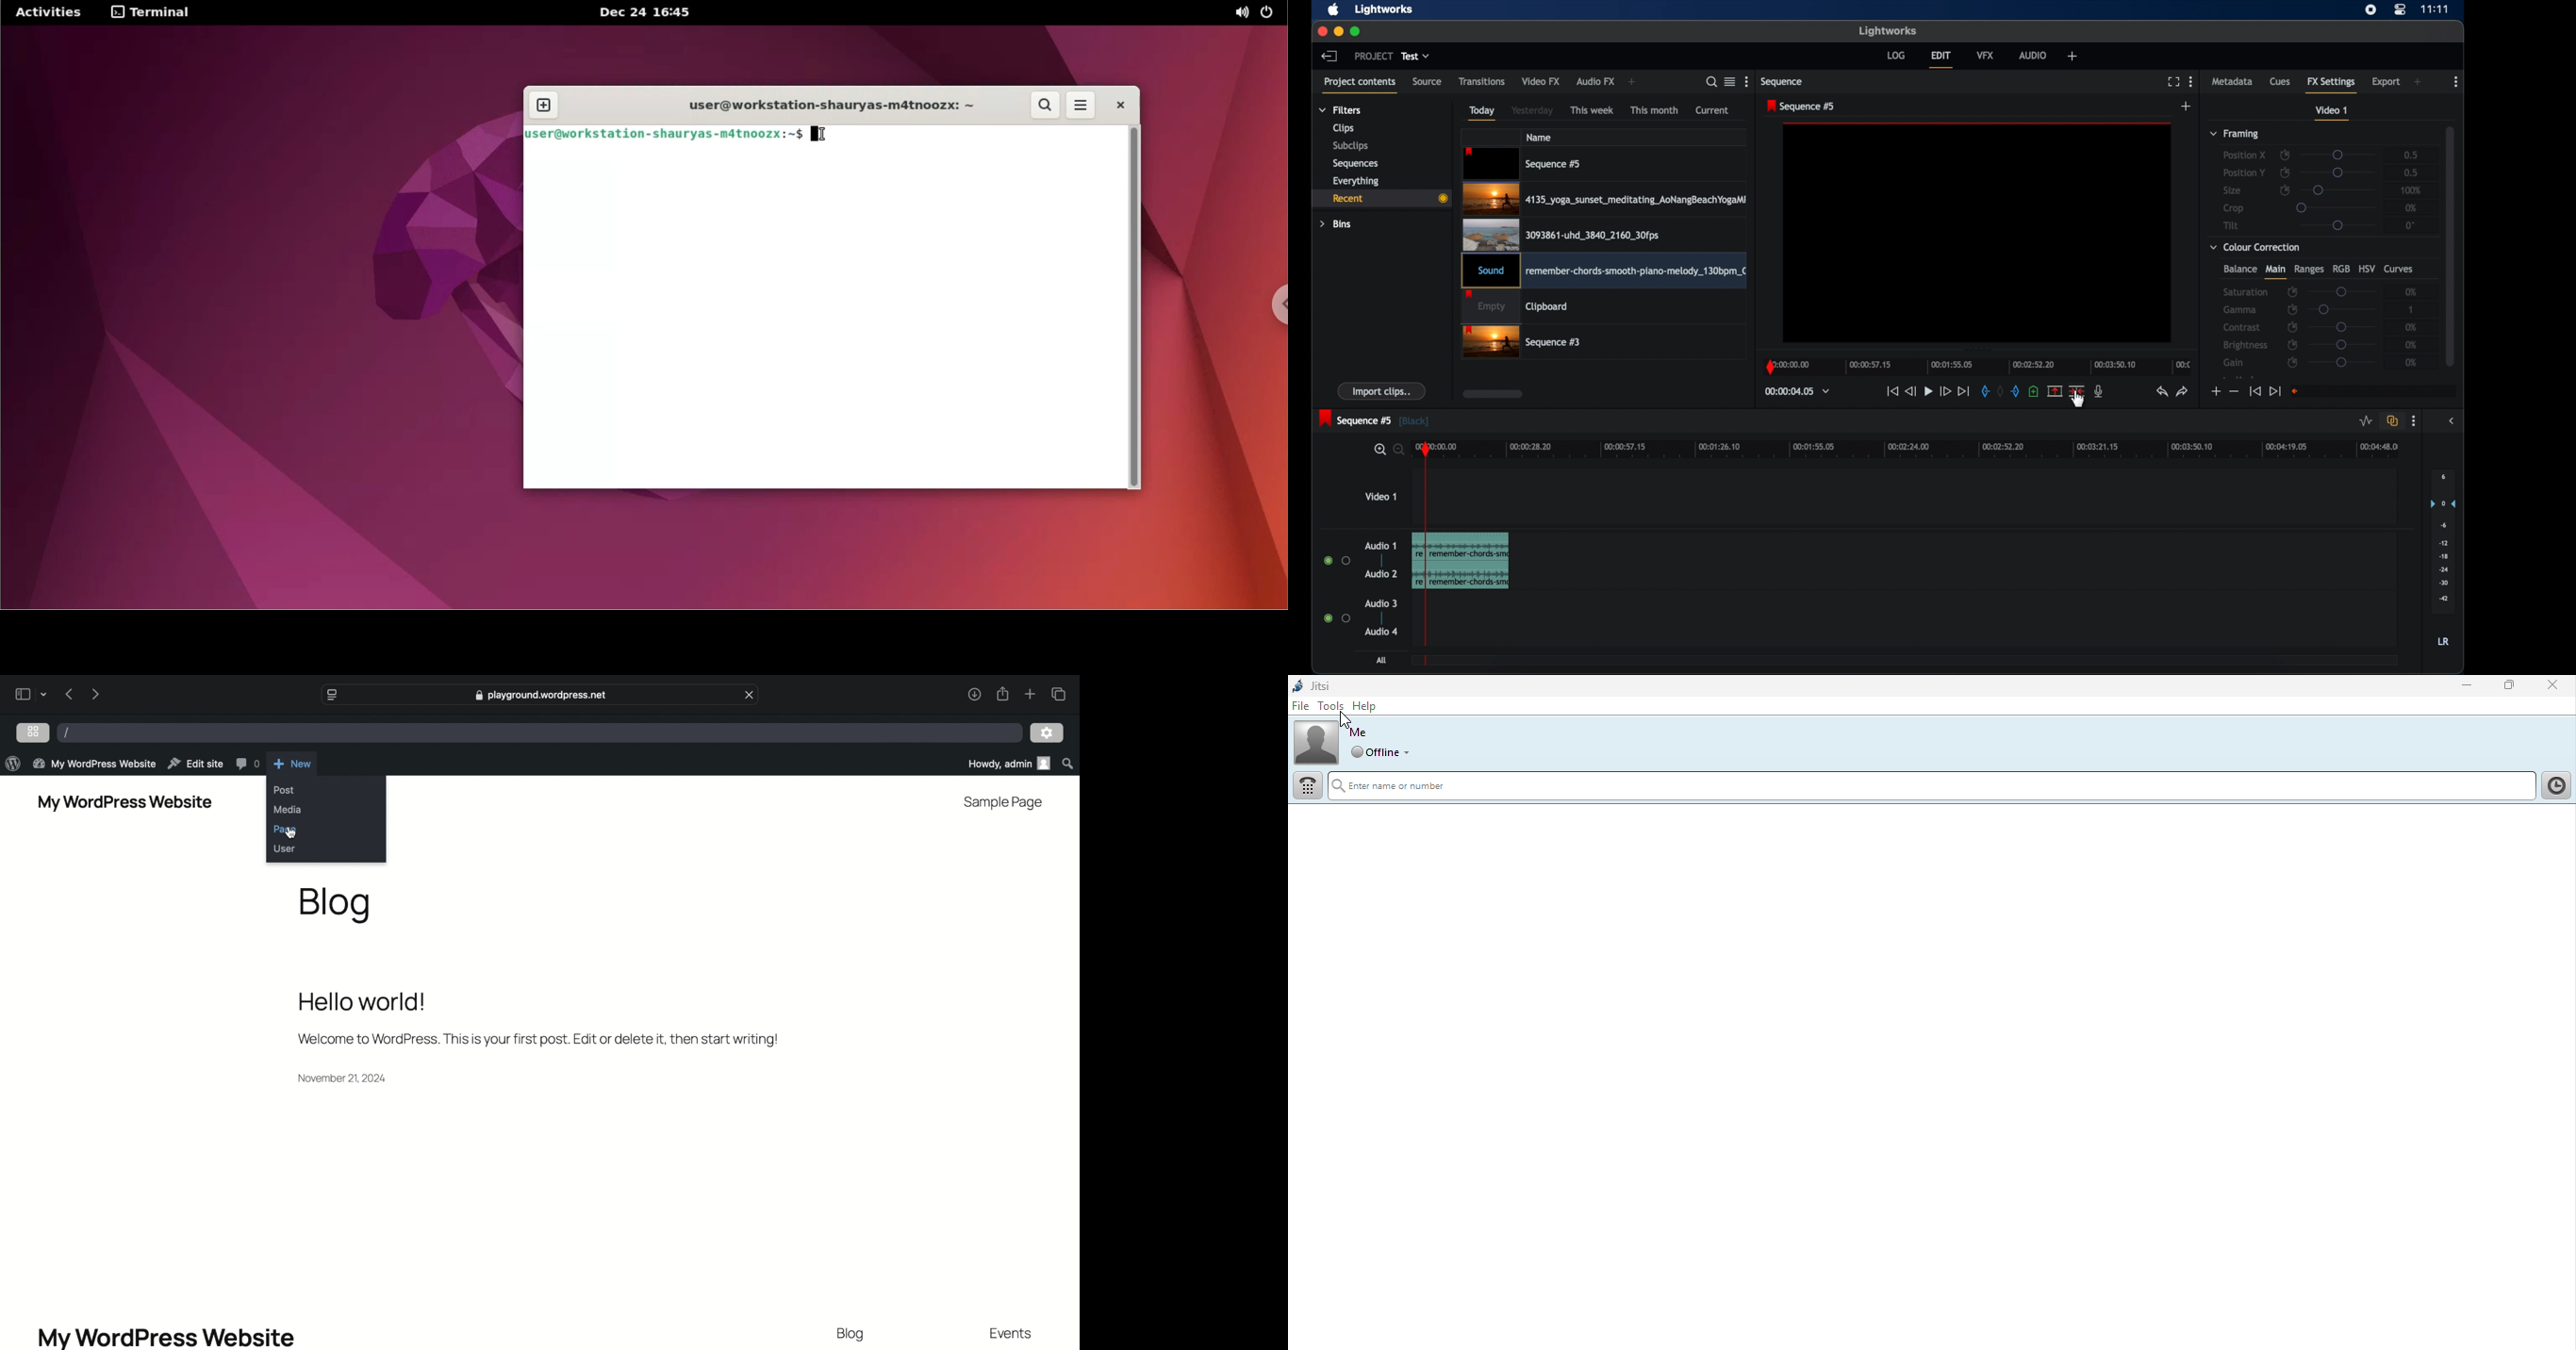 The width and height of the screenshot is (2576, 1372). Describe the element at coordinates (166, 1338) in the screenshot. I see `my wordpress website` at that location.